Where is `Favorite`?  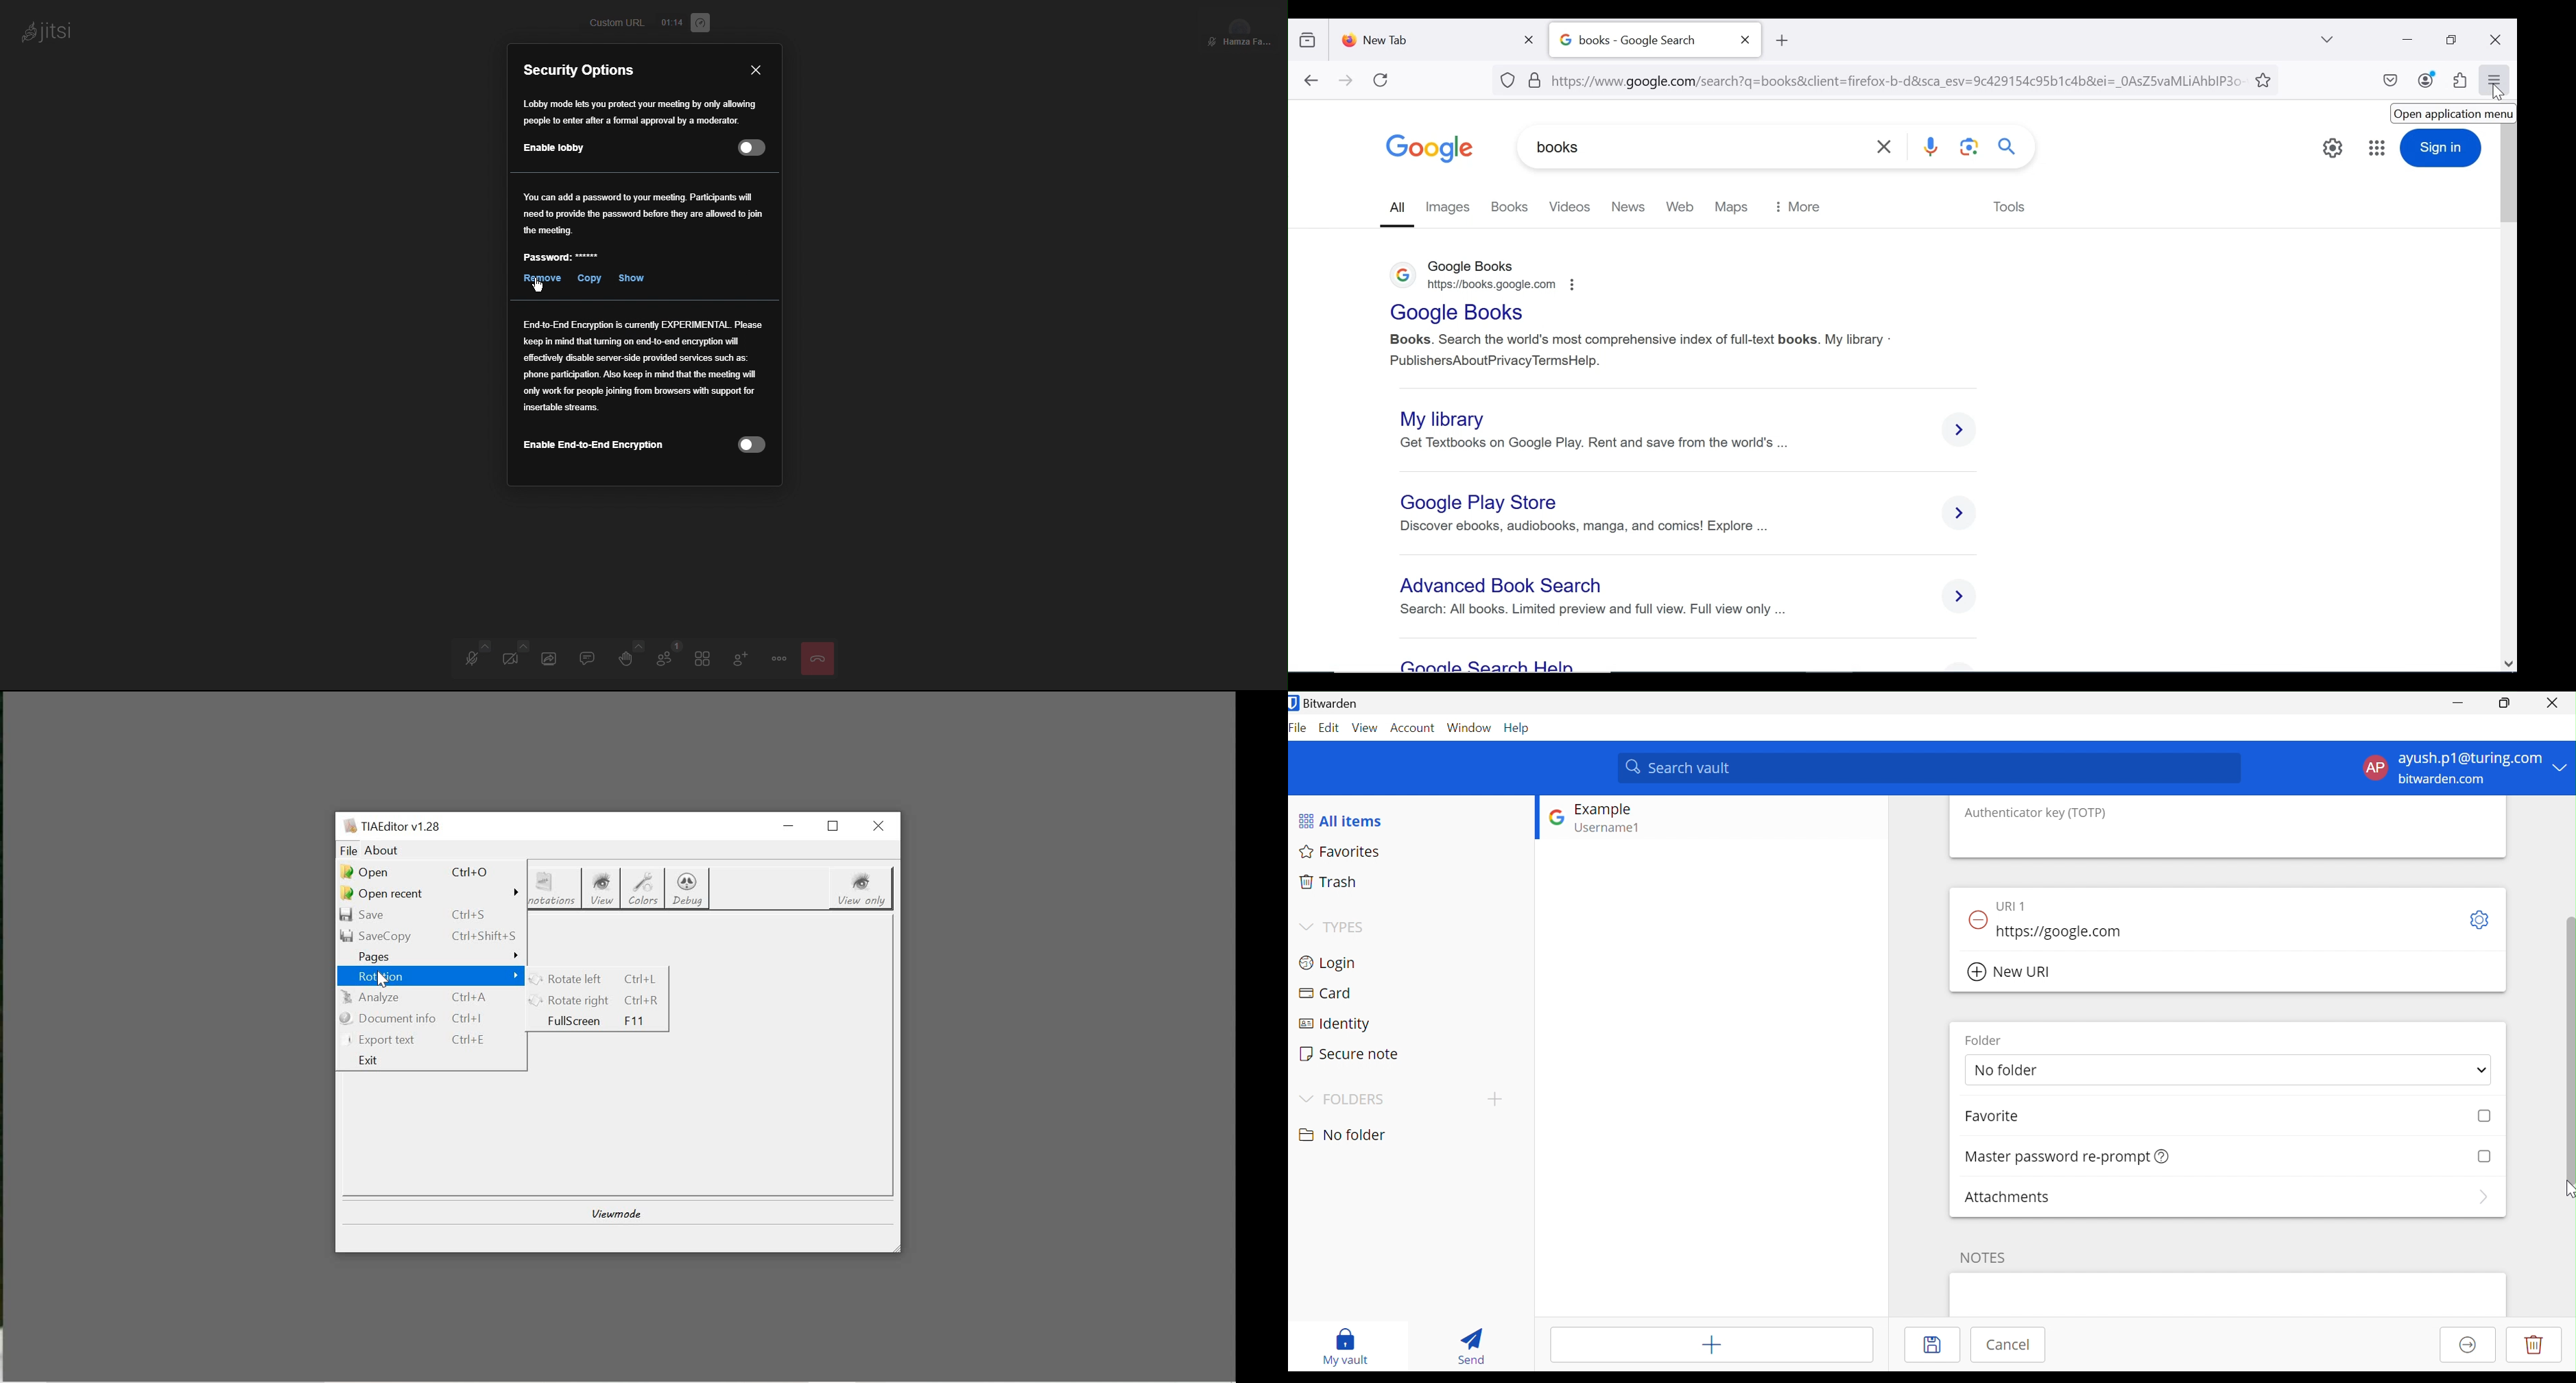 Favorite is located at coordinates (1991, 1116).